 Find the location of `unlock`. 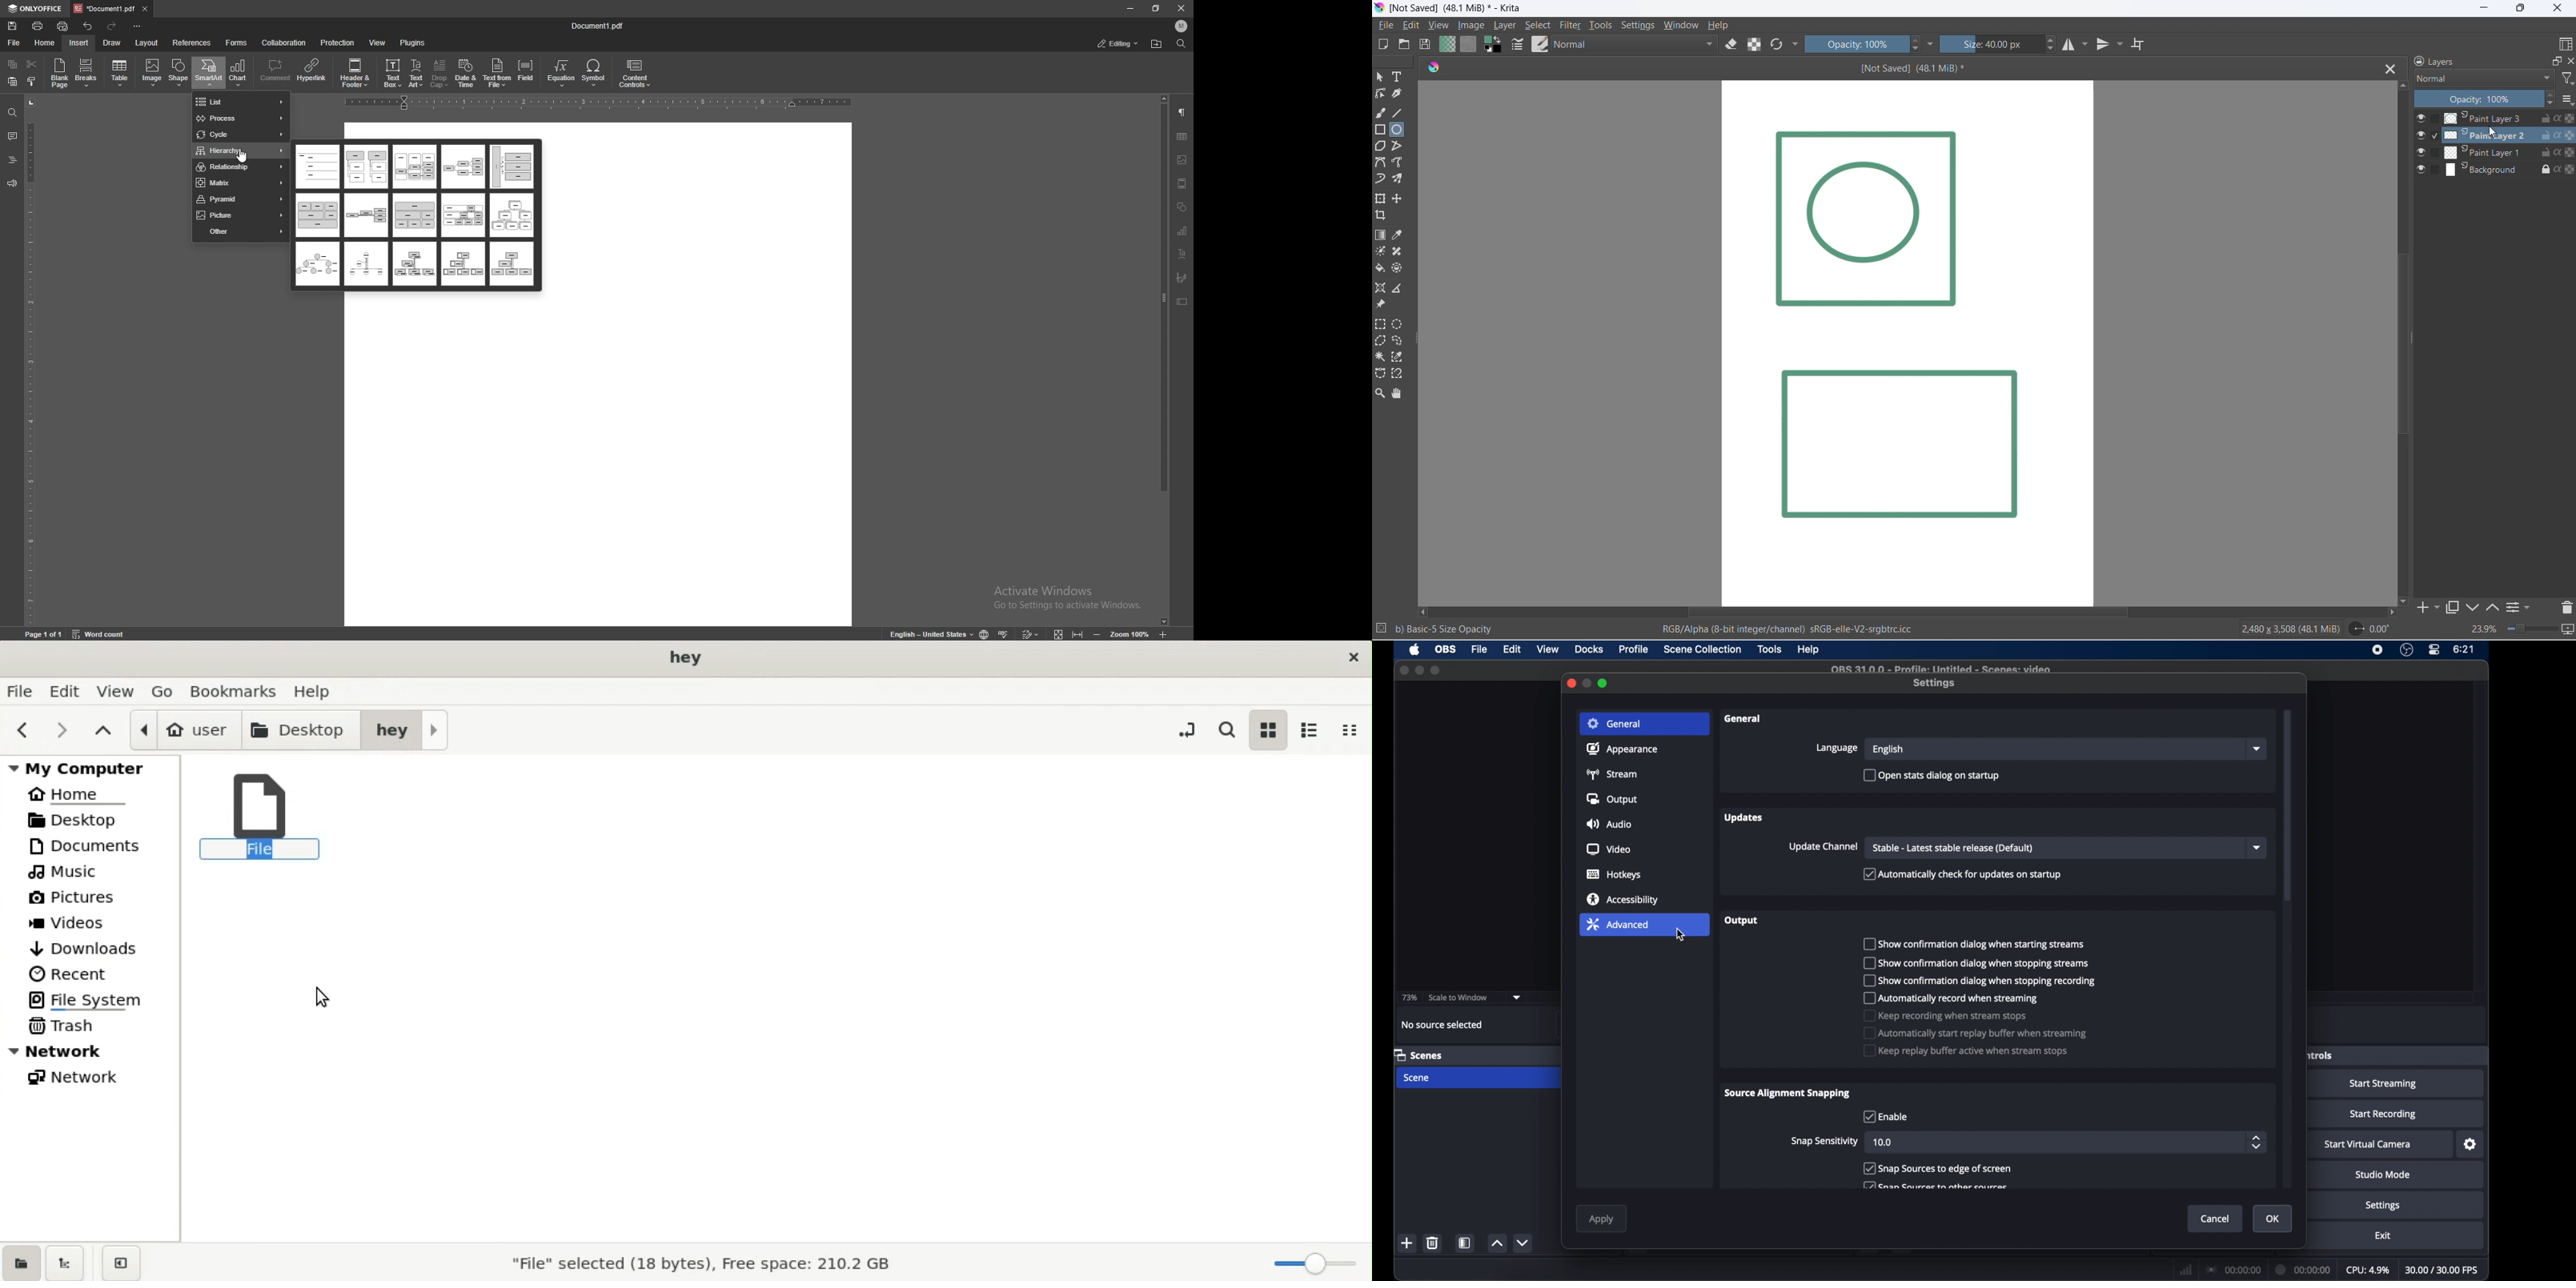

unlock is located at coordinates (2543, 136).